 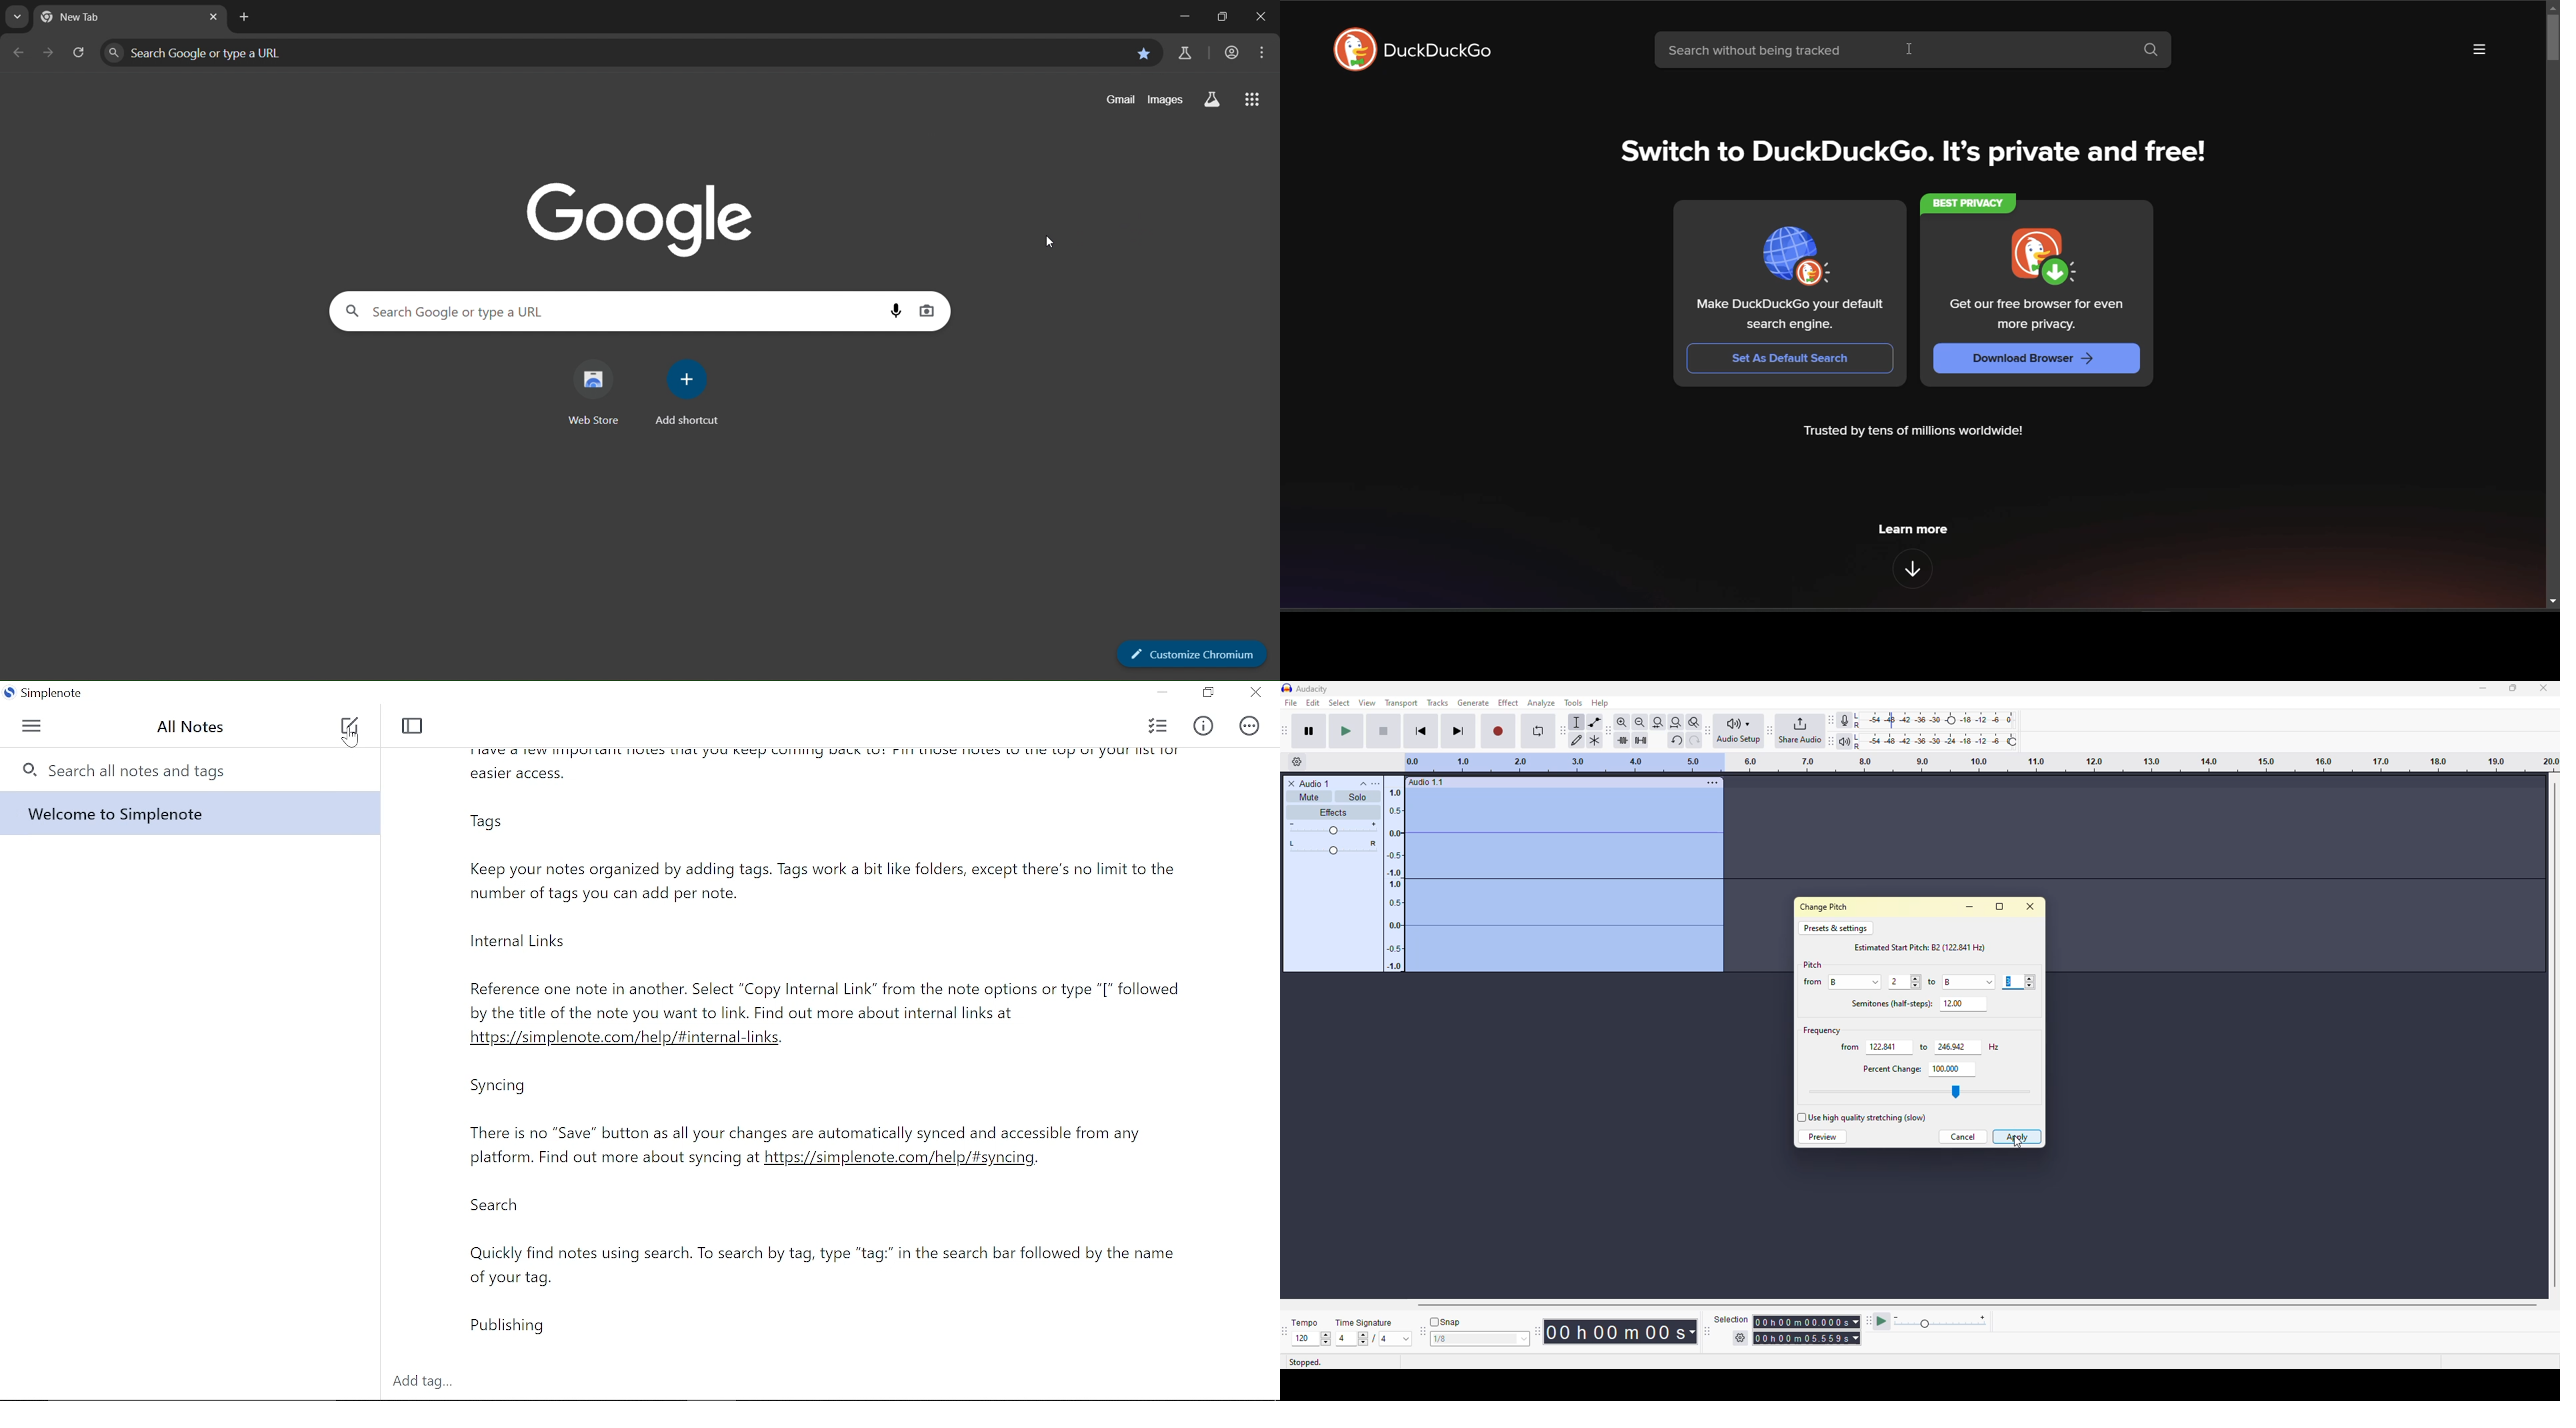 What do you see at coordinates (1800, 1118) in the screenshot?
I see `select` at bounding box center [1800, 1118].